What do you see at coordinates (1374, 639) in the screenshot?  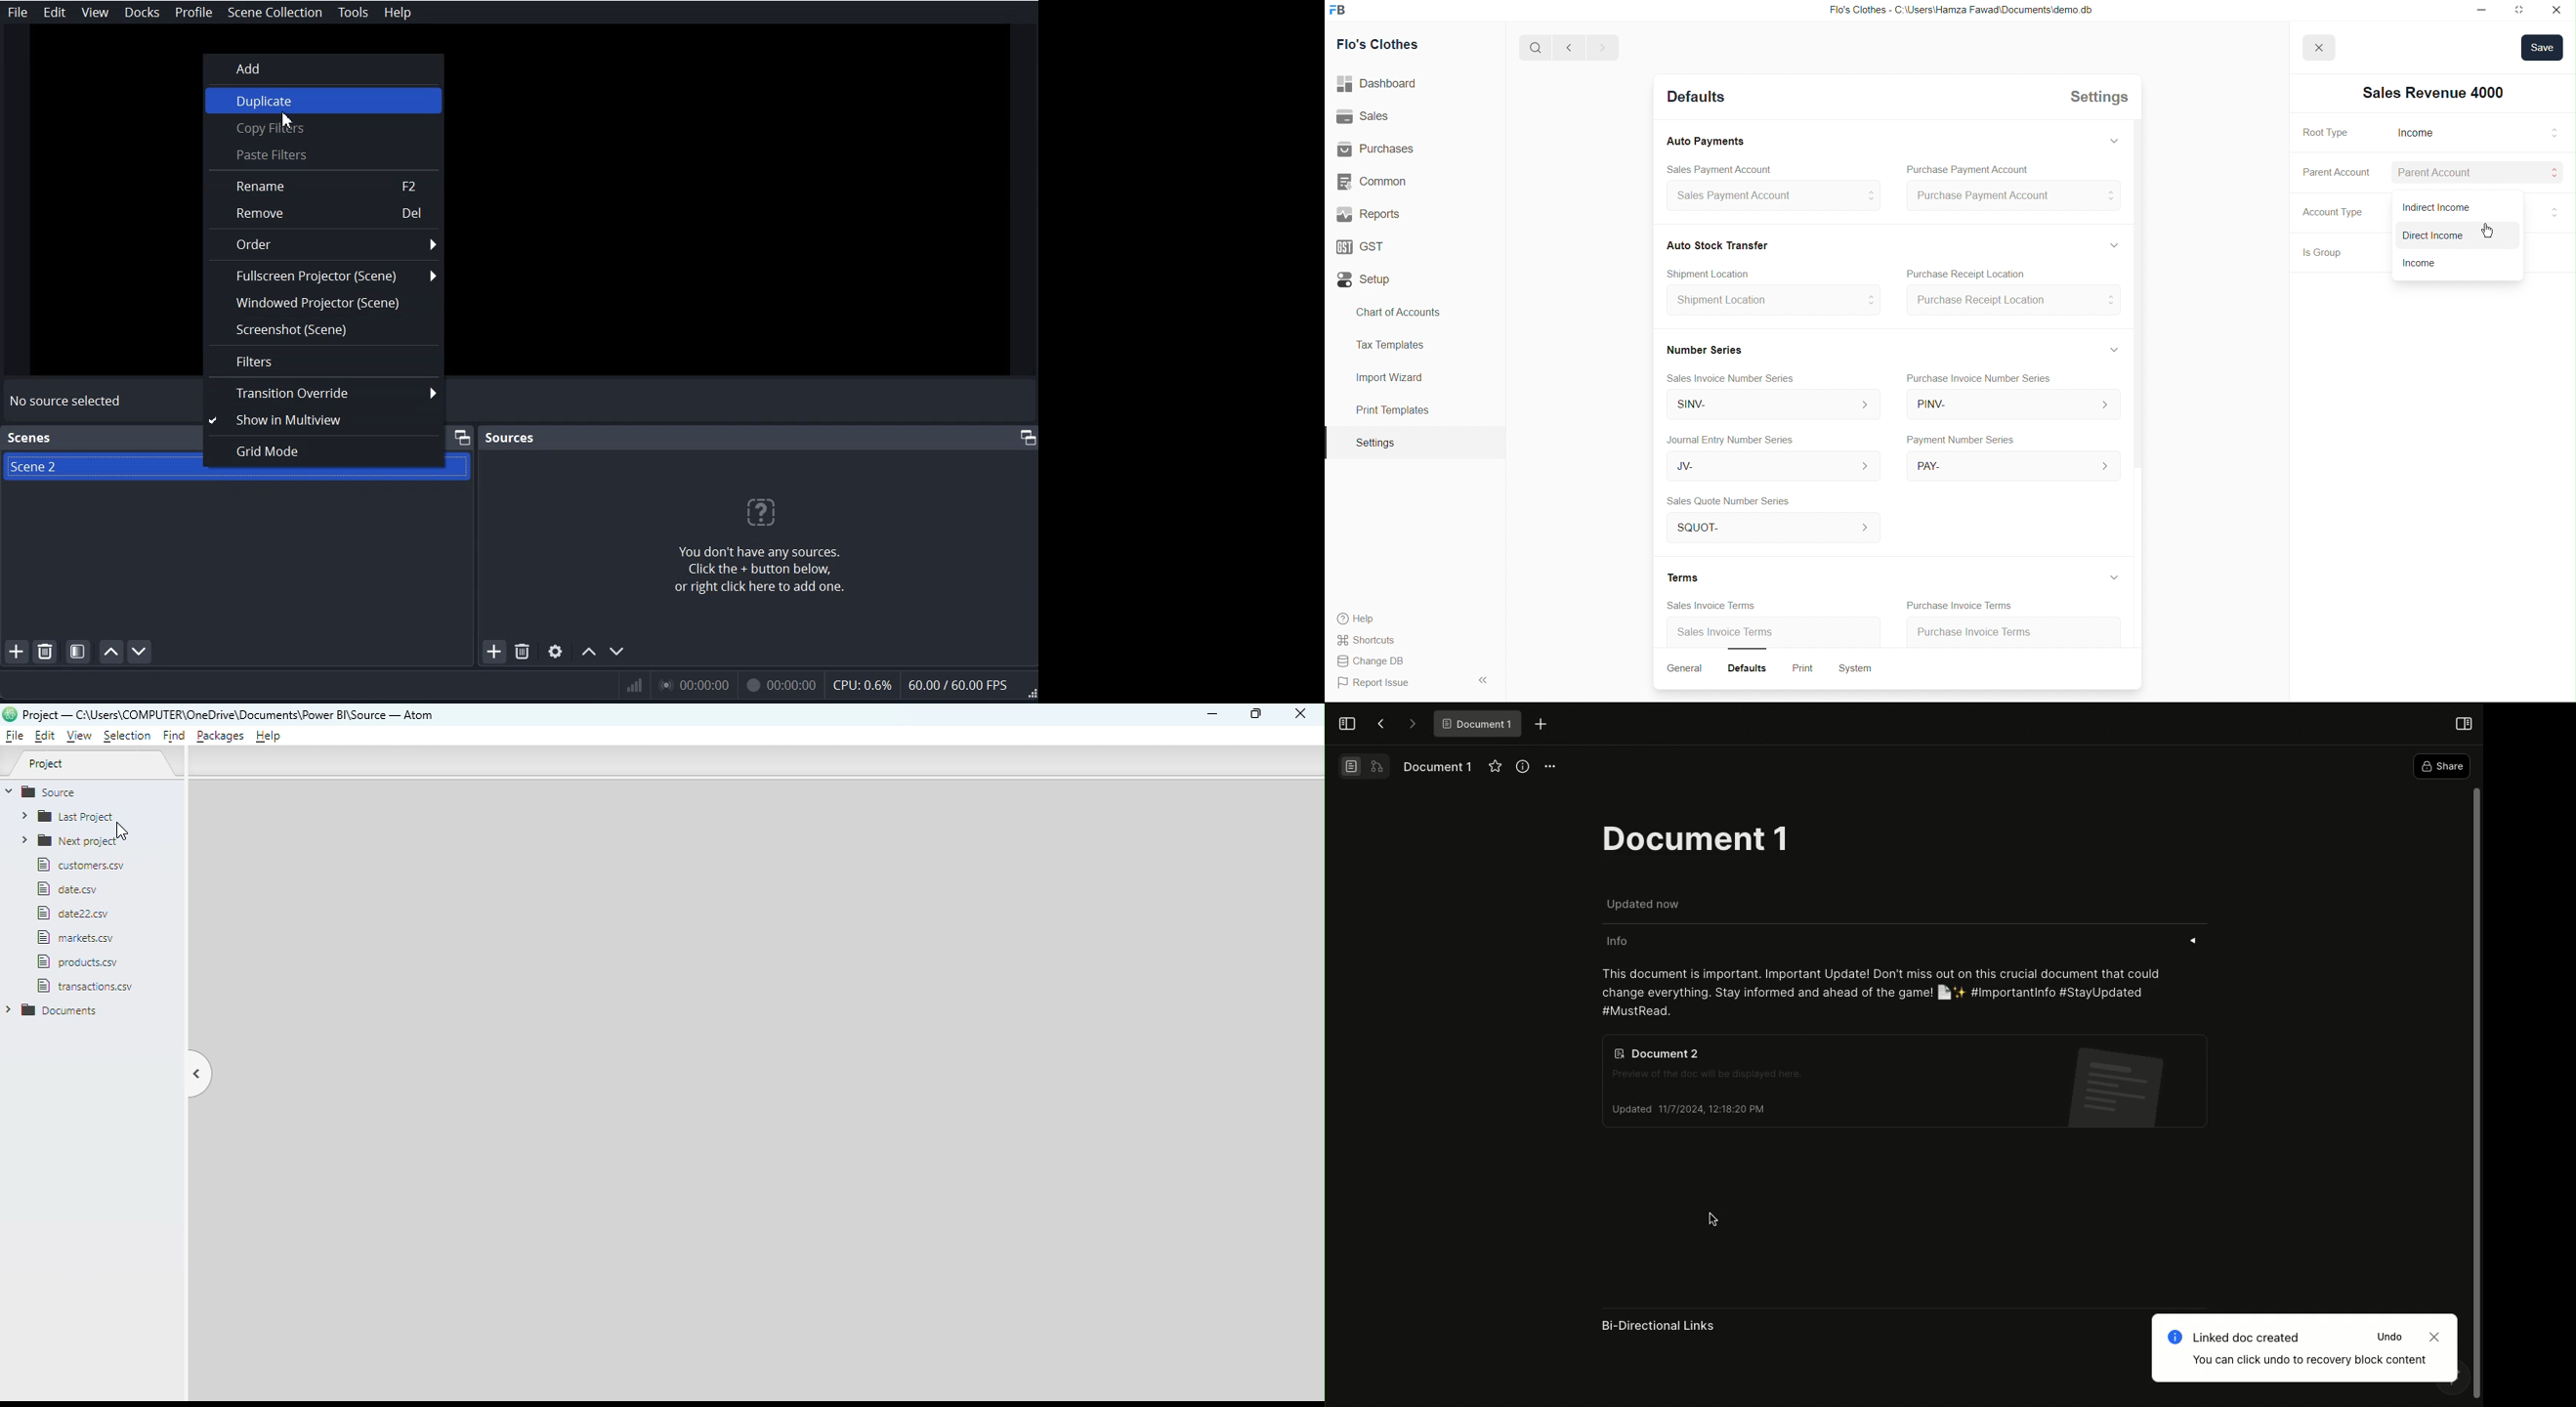 I see `Shortcuts` at bounding box center [1374, 639].